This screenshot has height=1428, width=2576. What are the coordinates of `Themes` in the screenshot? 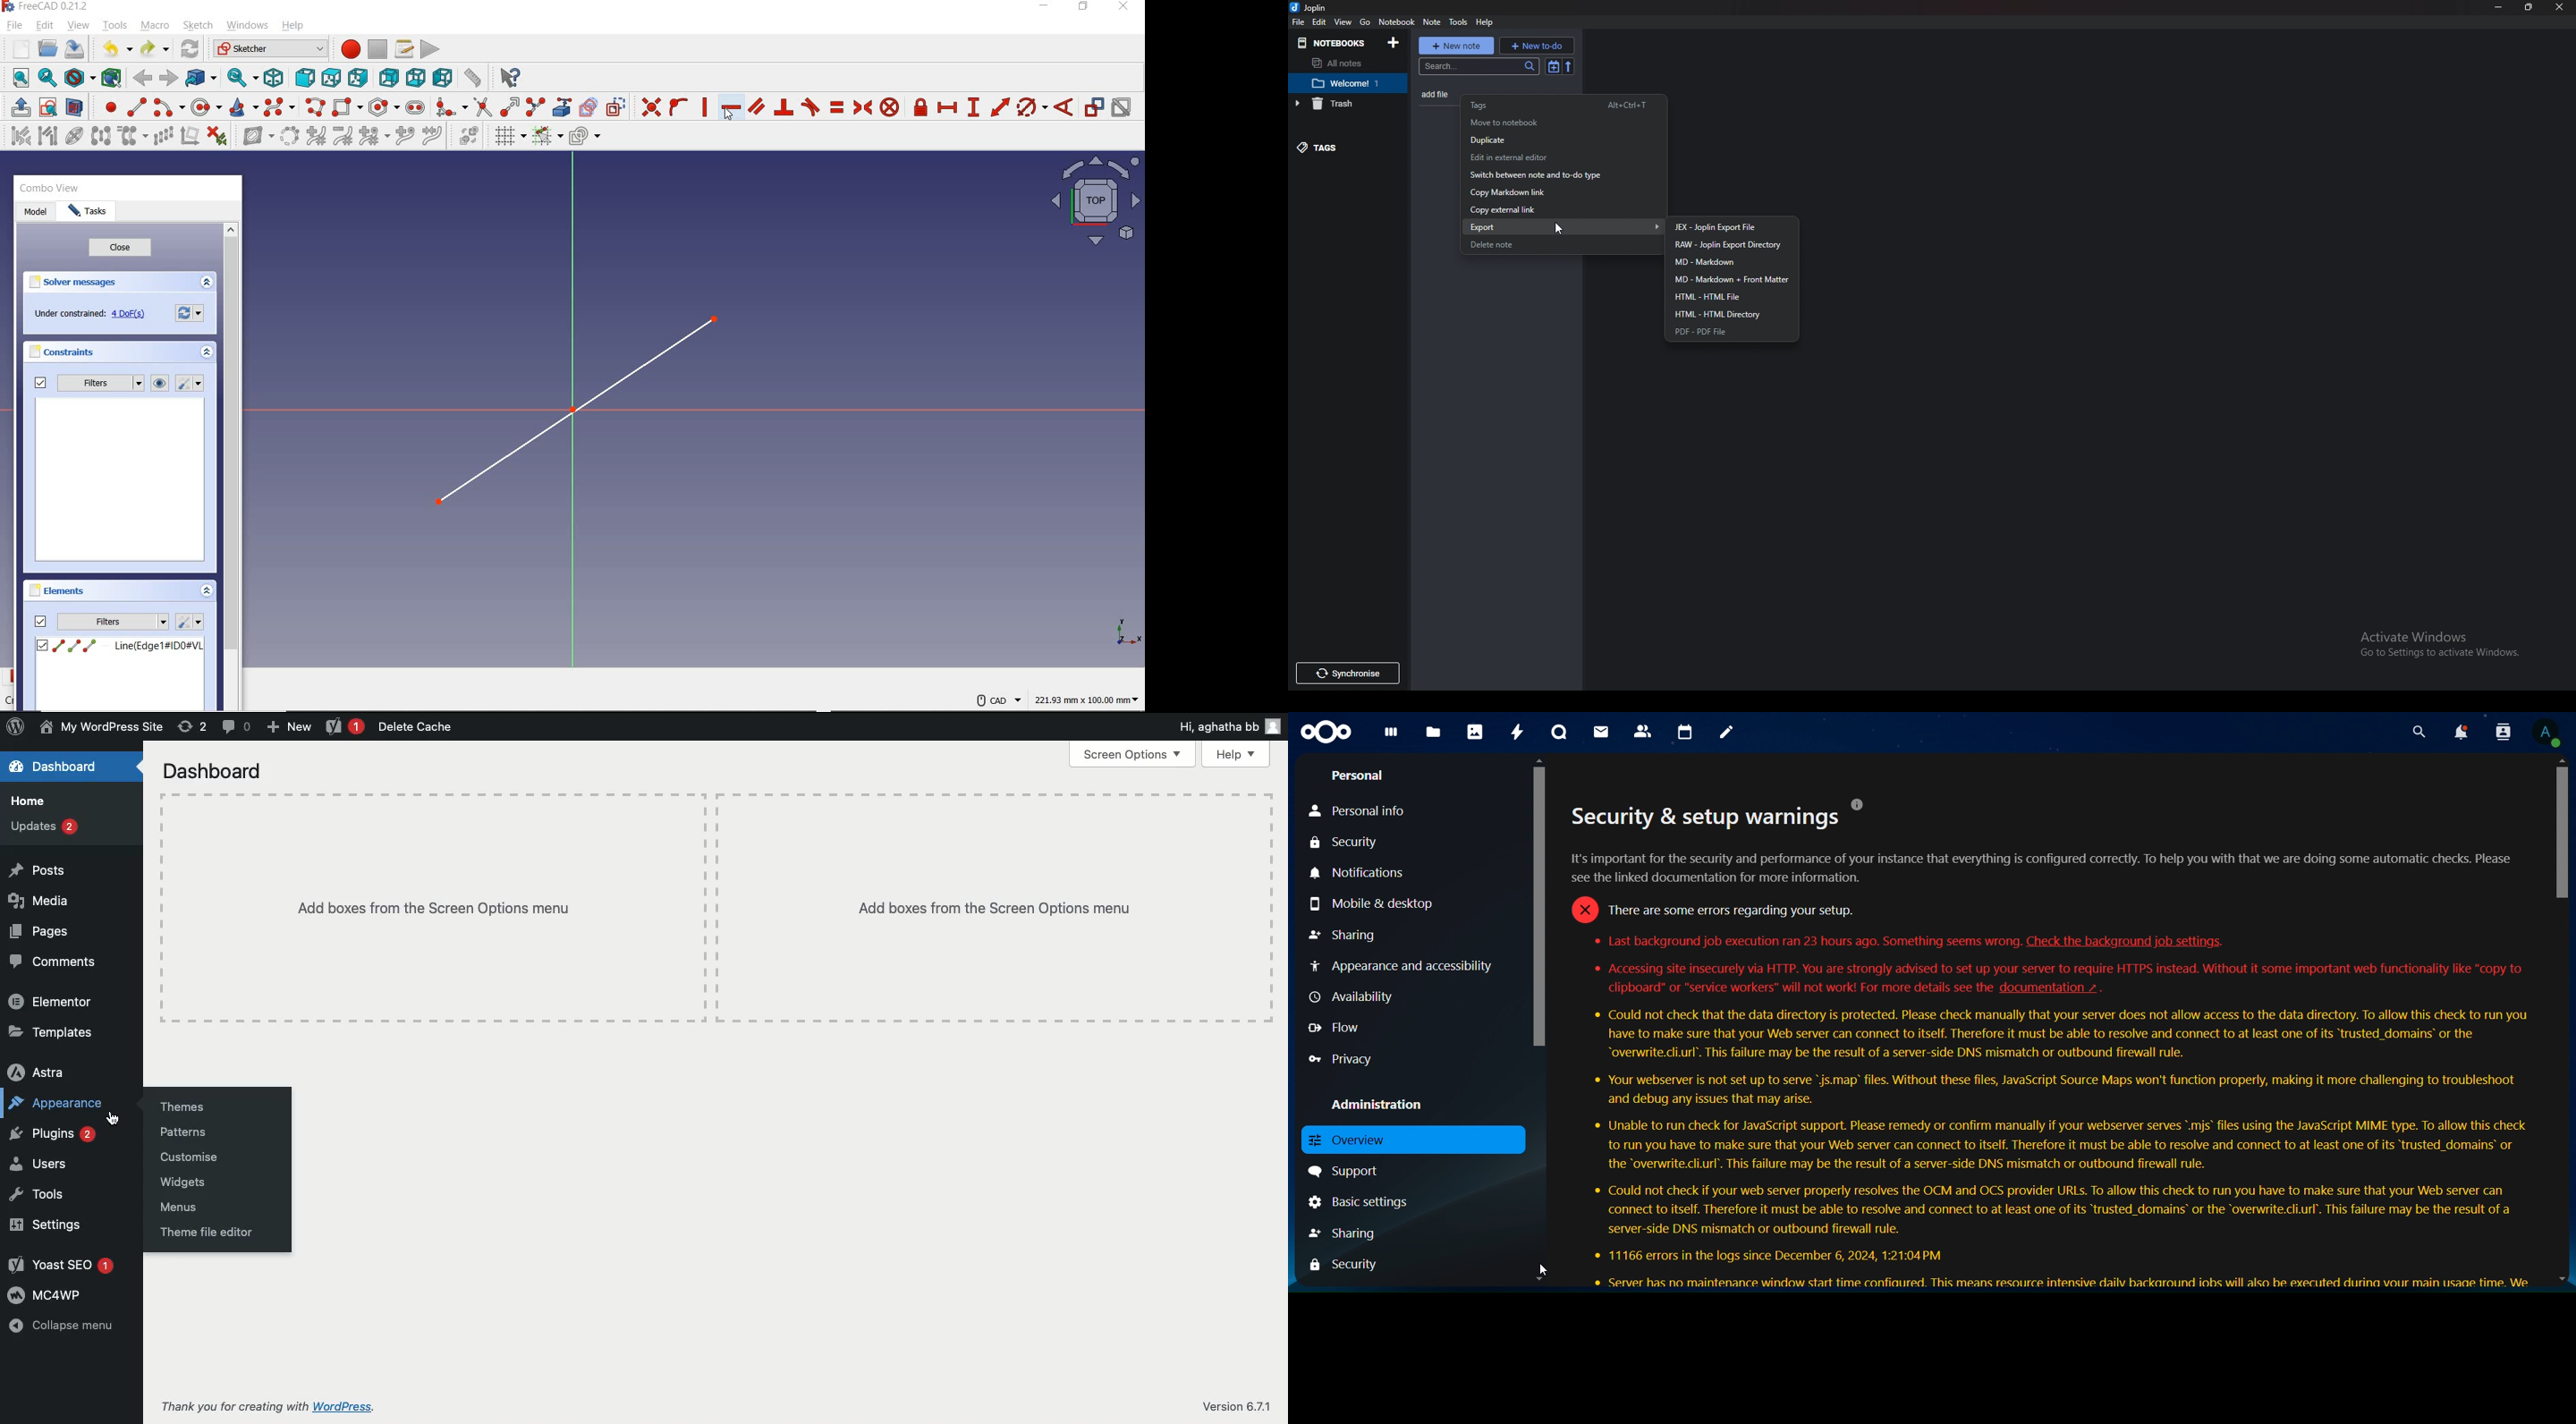 It's located at (189, 1100).